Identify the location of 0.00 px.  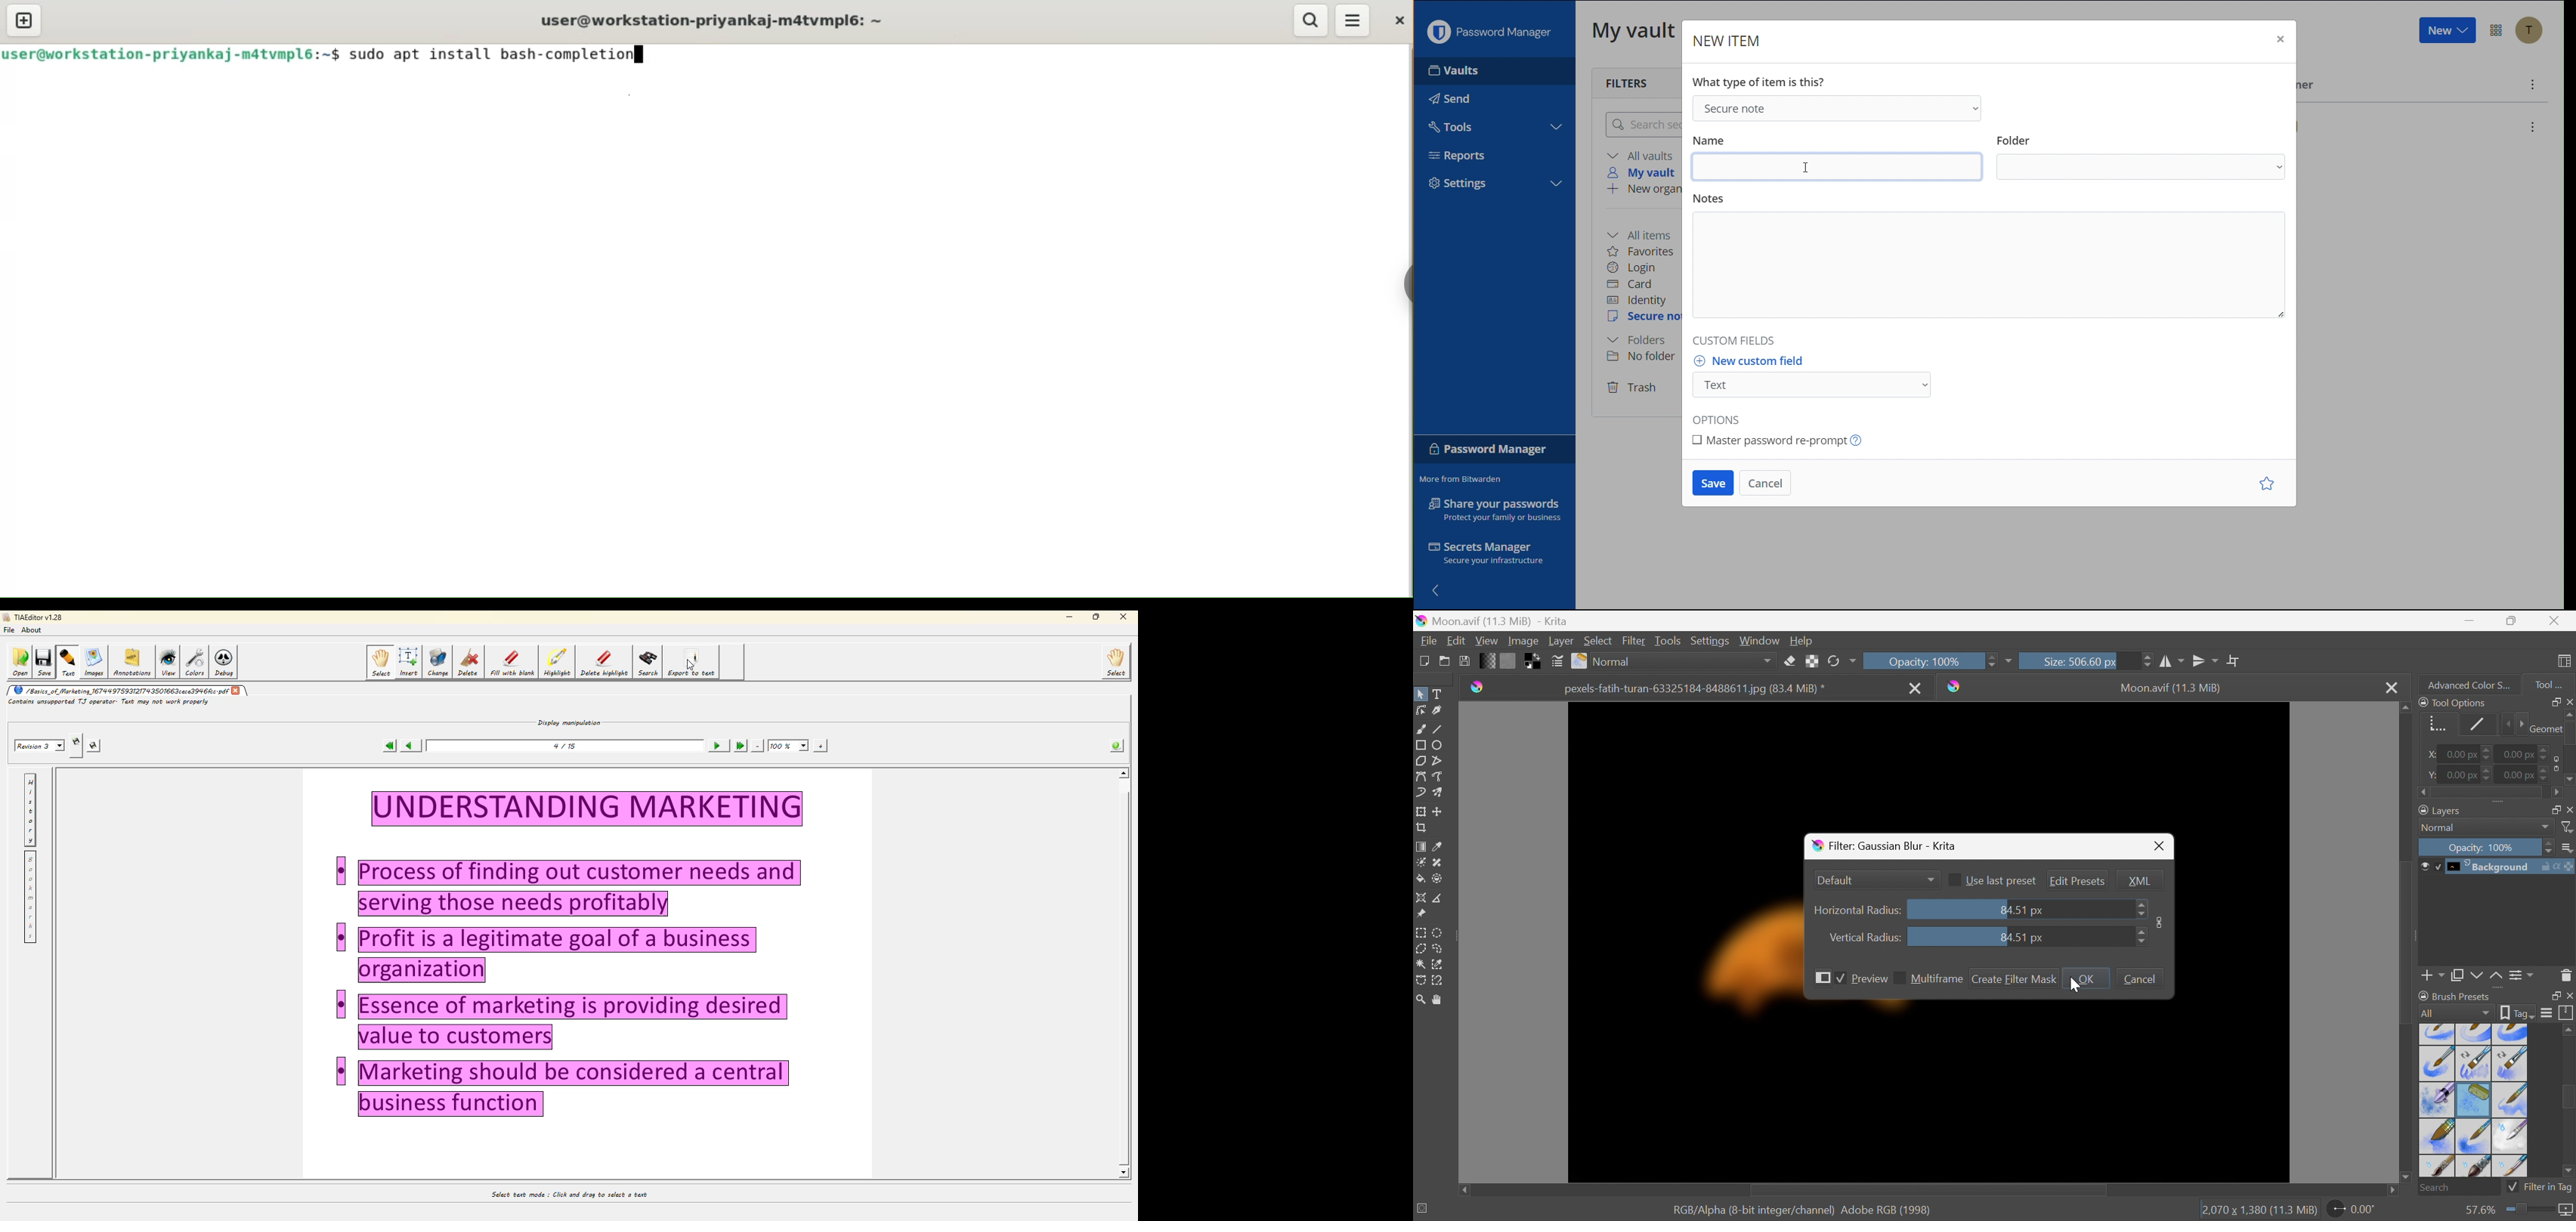
(2528, 752).